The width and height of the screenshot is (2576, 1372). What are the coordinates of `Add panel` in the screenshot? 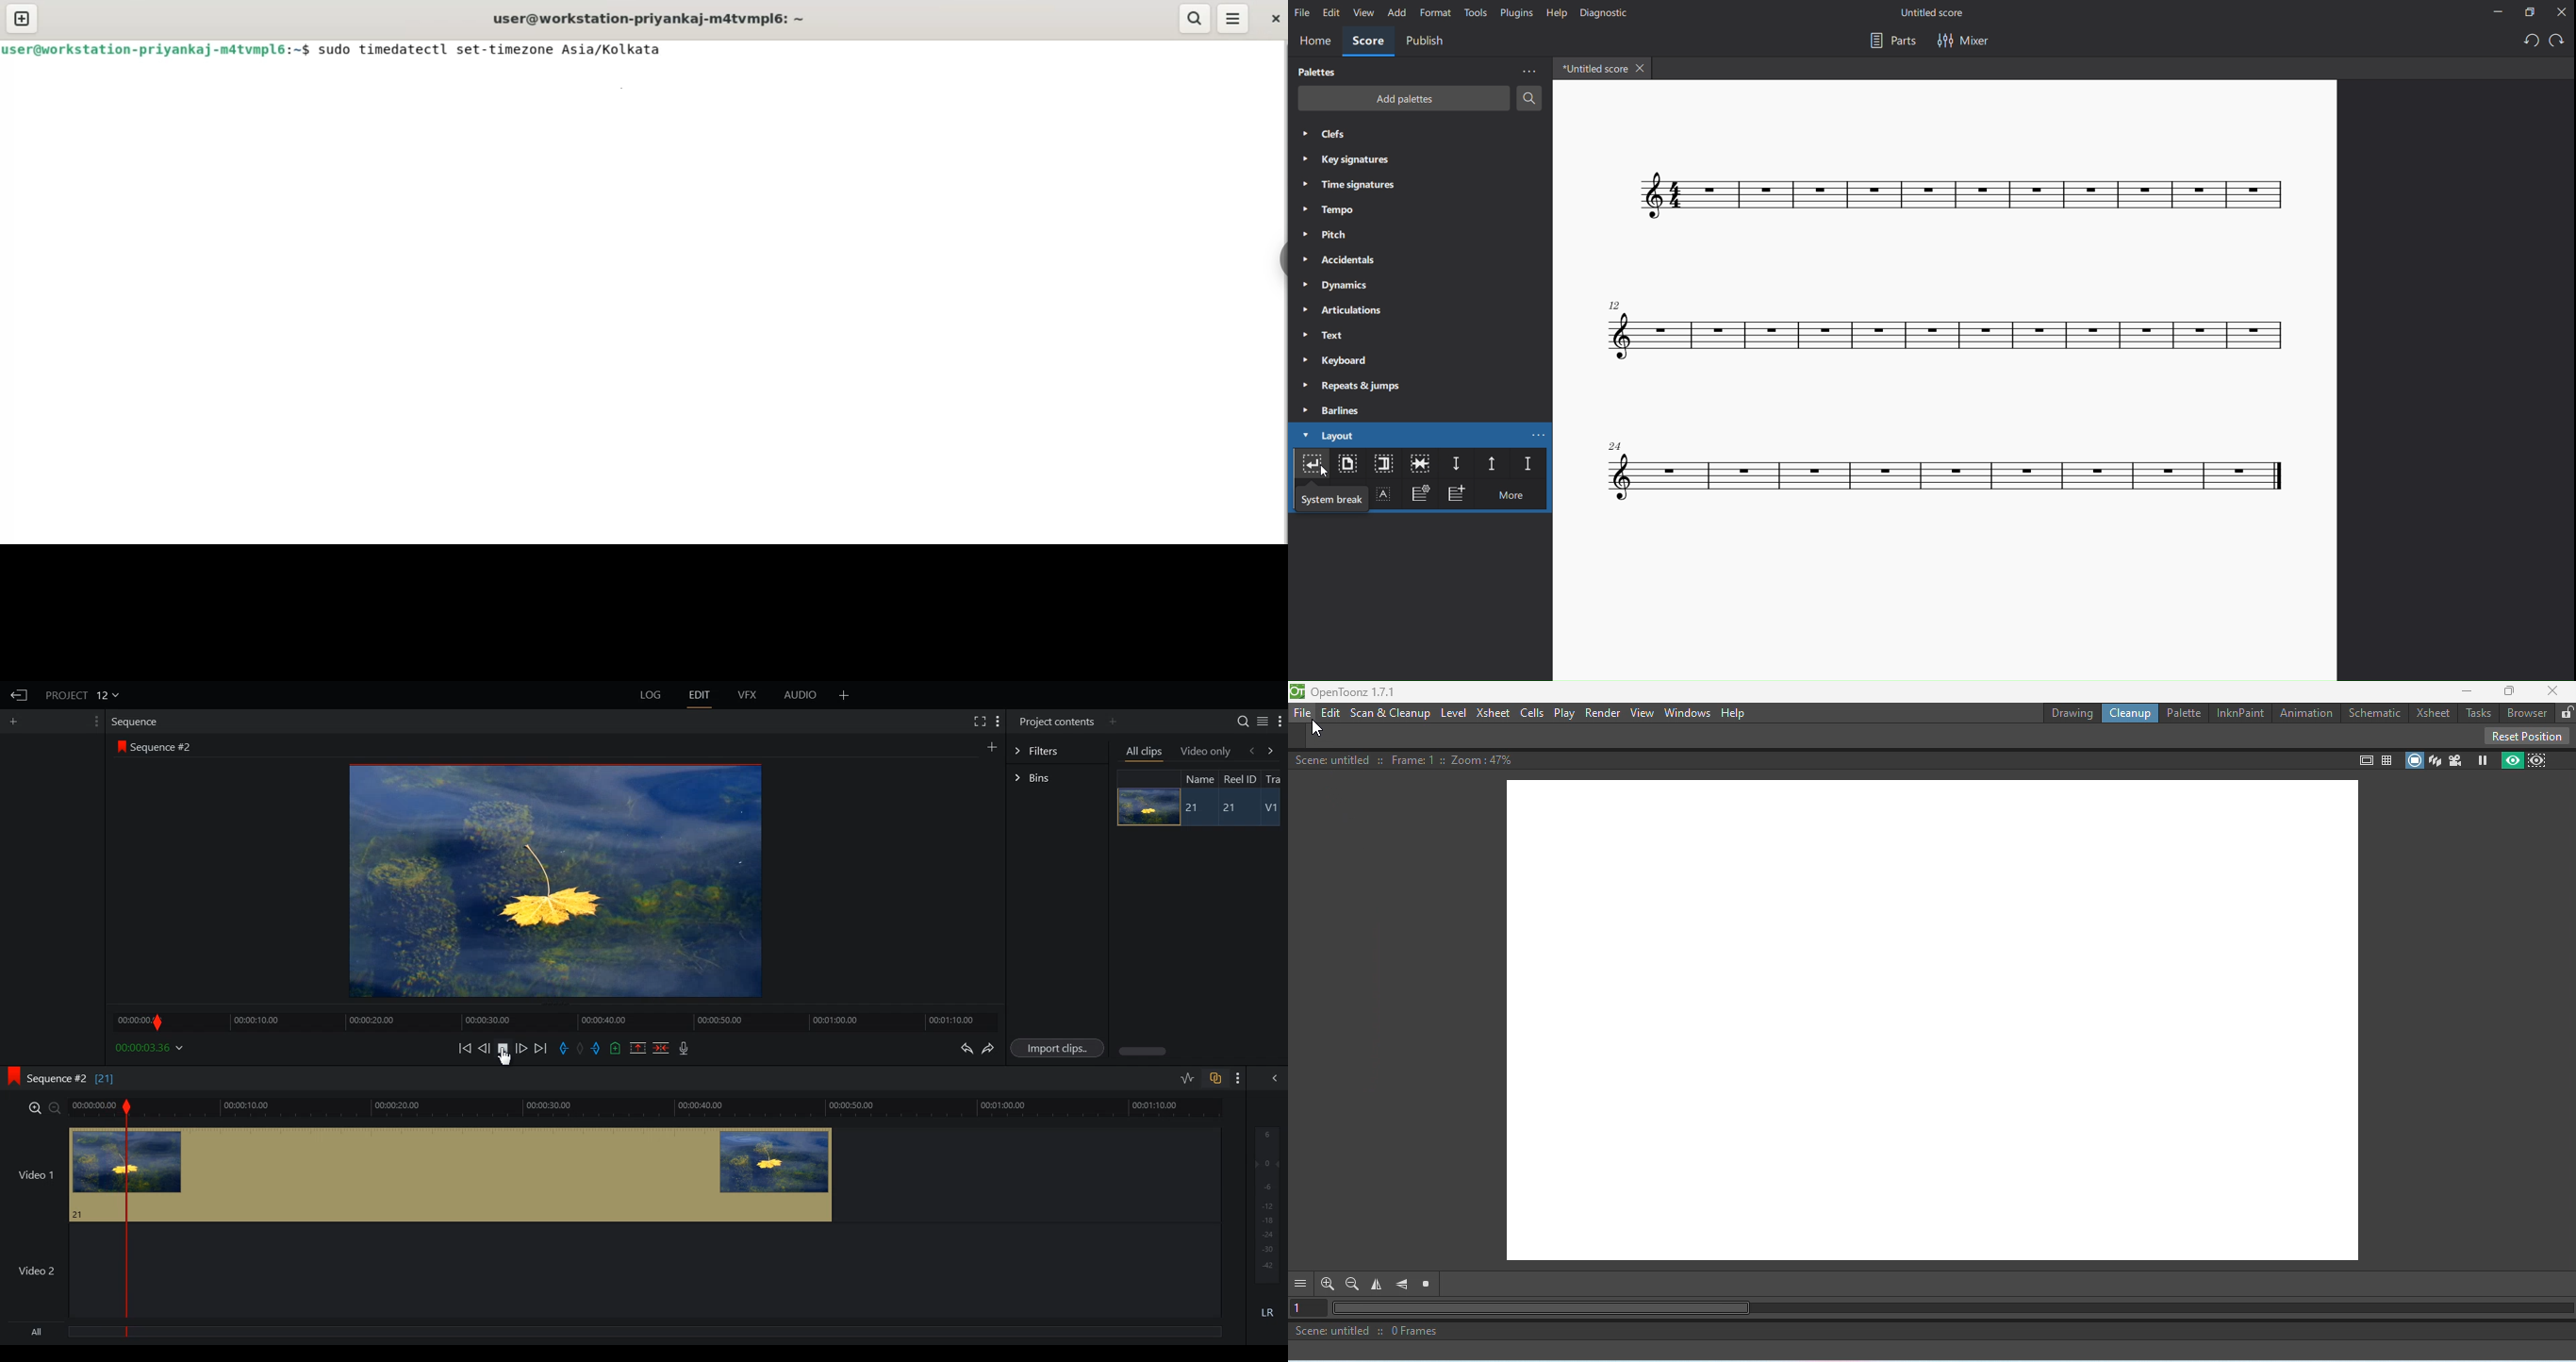 It's located at (17, 721).